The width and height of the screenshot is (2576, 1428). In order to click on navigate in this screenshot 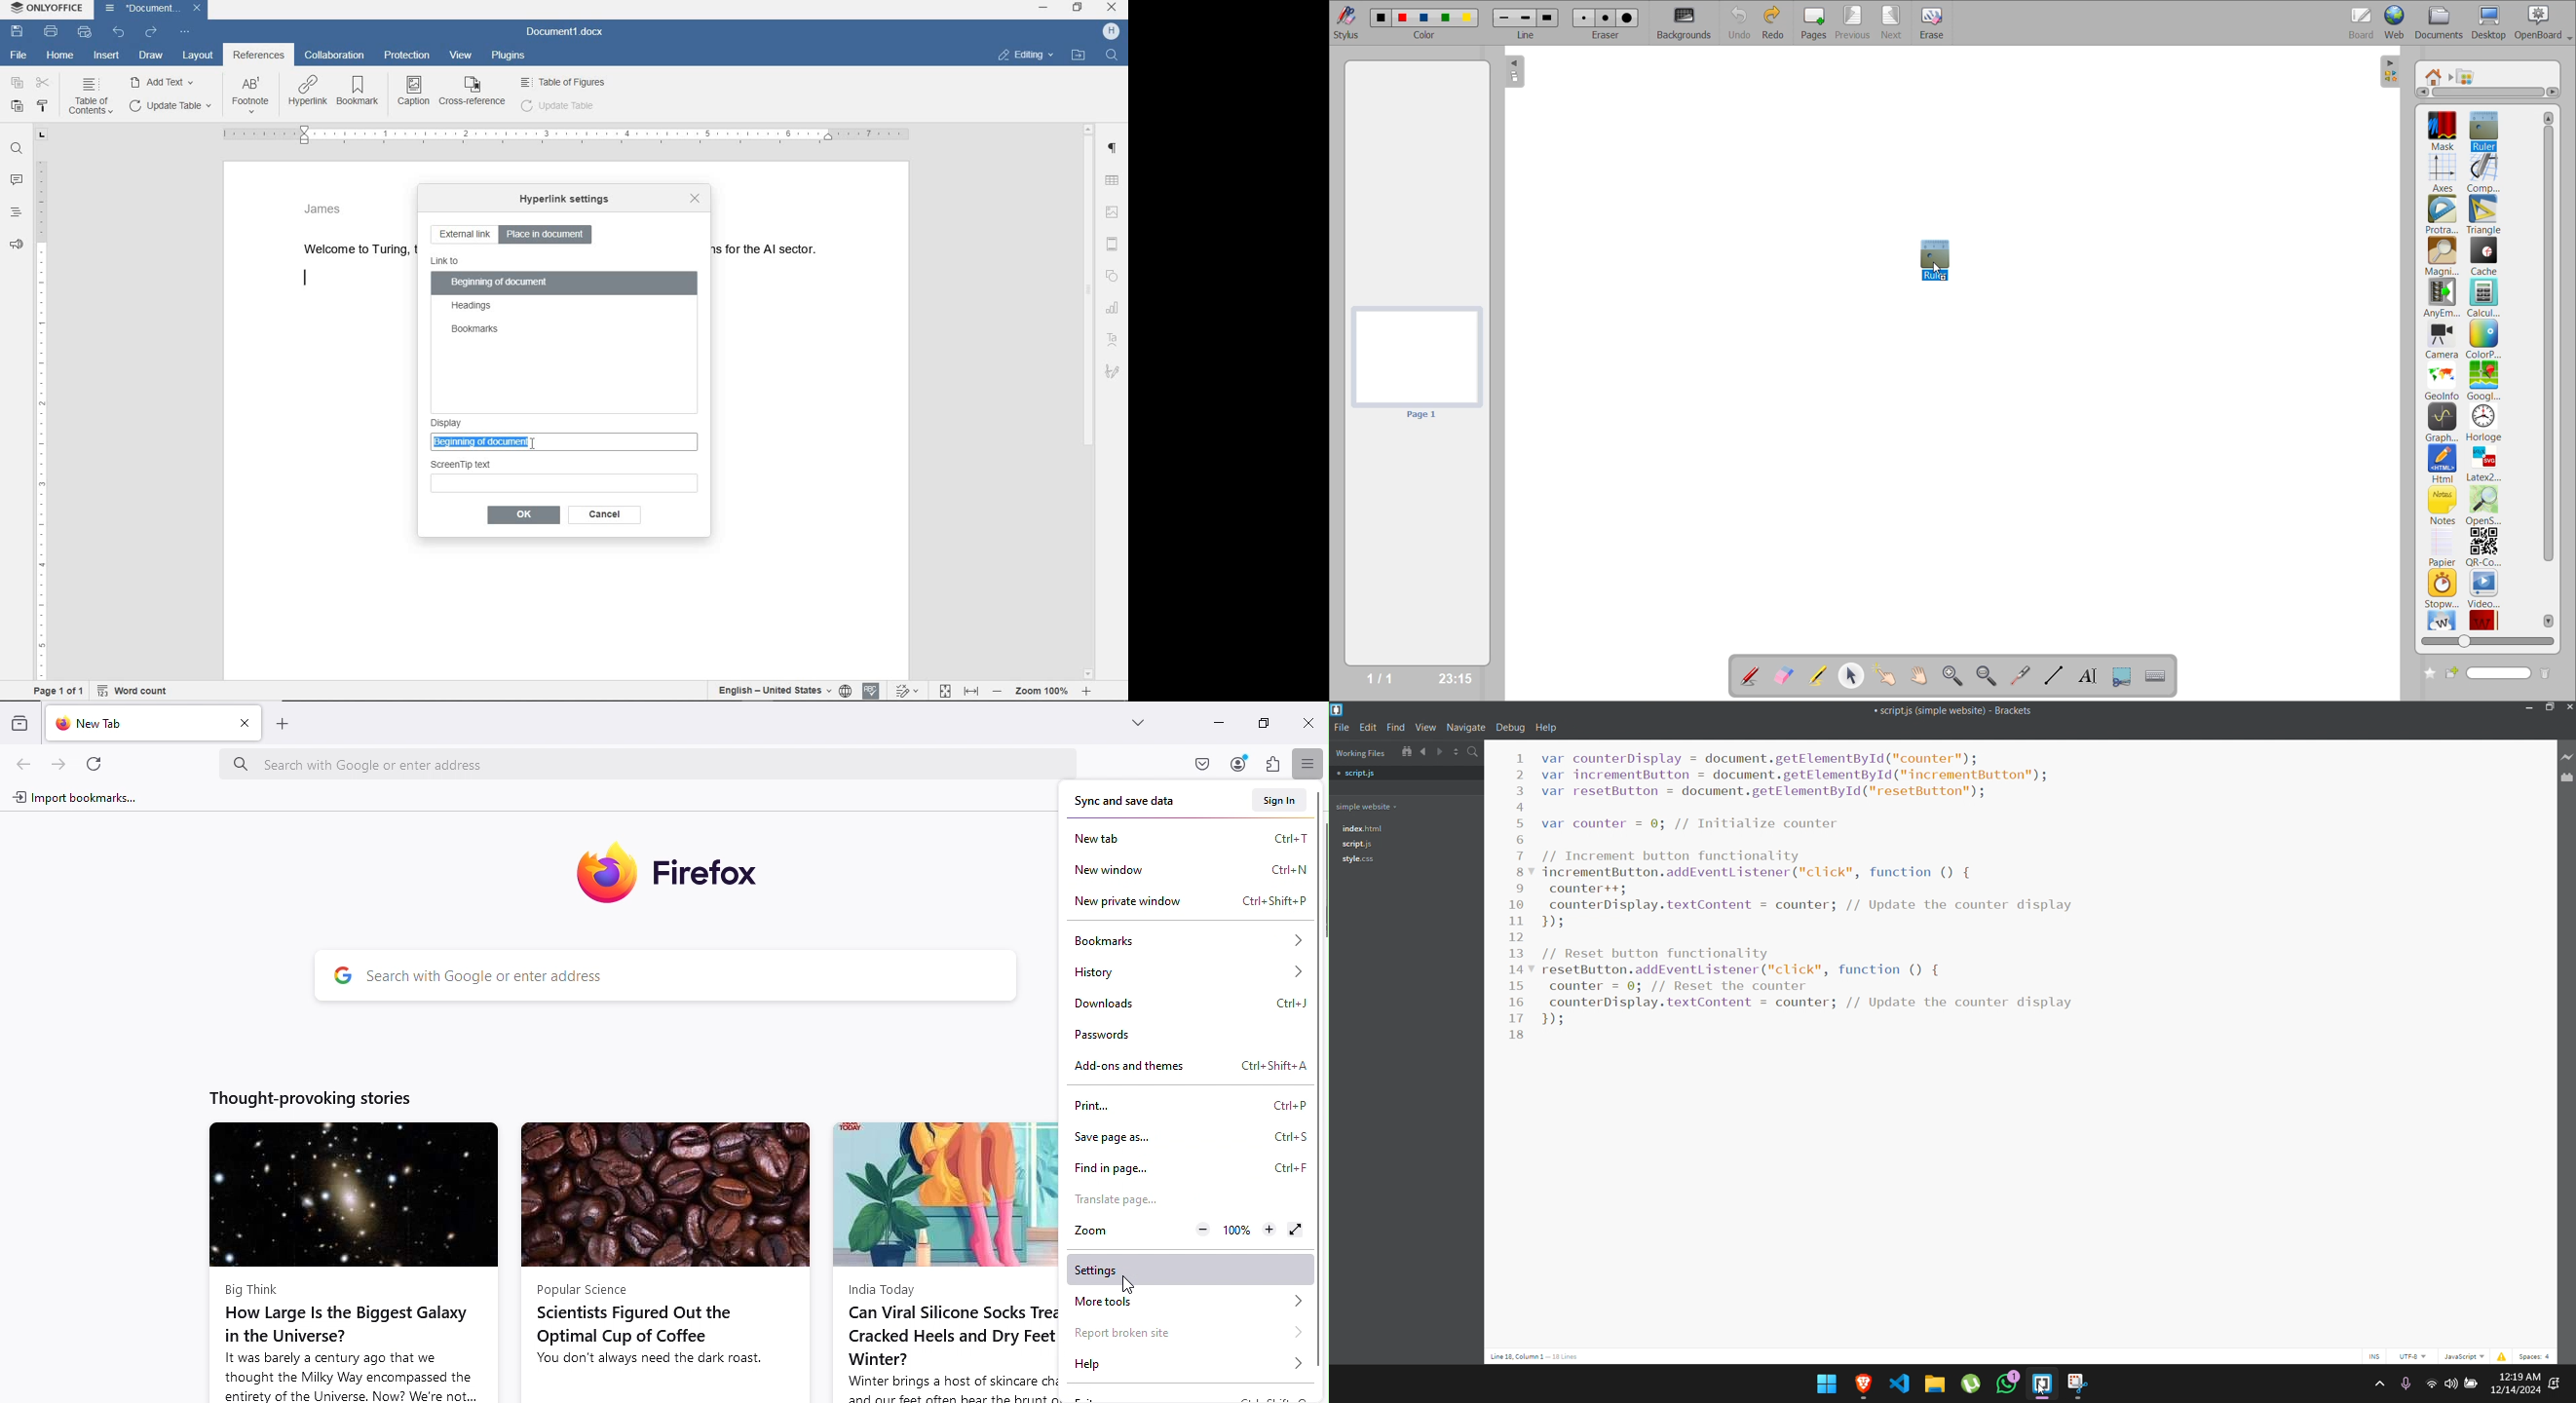, I will do `click(1467, 727)`.